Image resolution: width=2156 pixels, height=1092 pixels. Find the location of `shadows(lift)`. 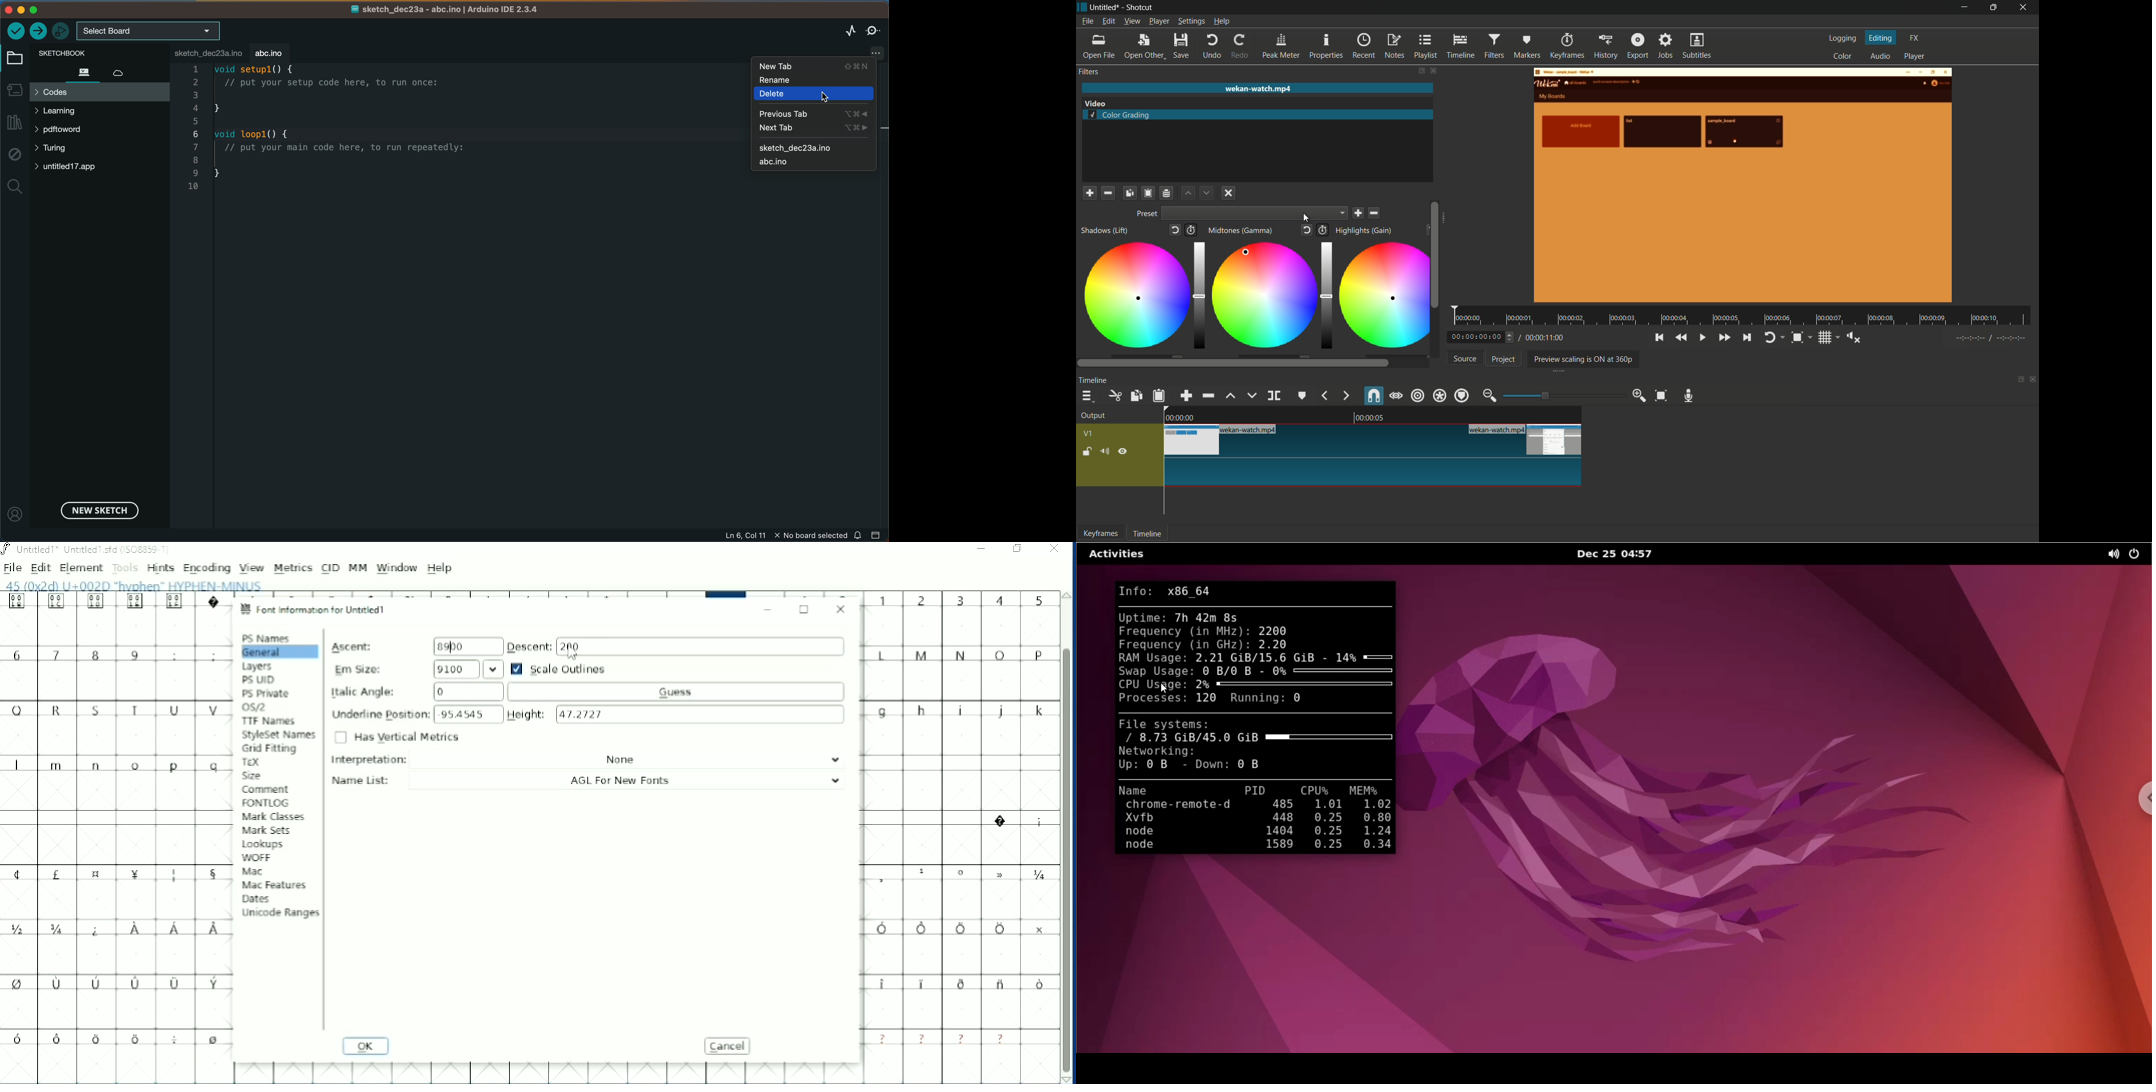

shadows(lift) is located at coordinates (1106, 230).